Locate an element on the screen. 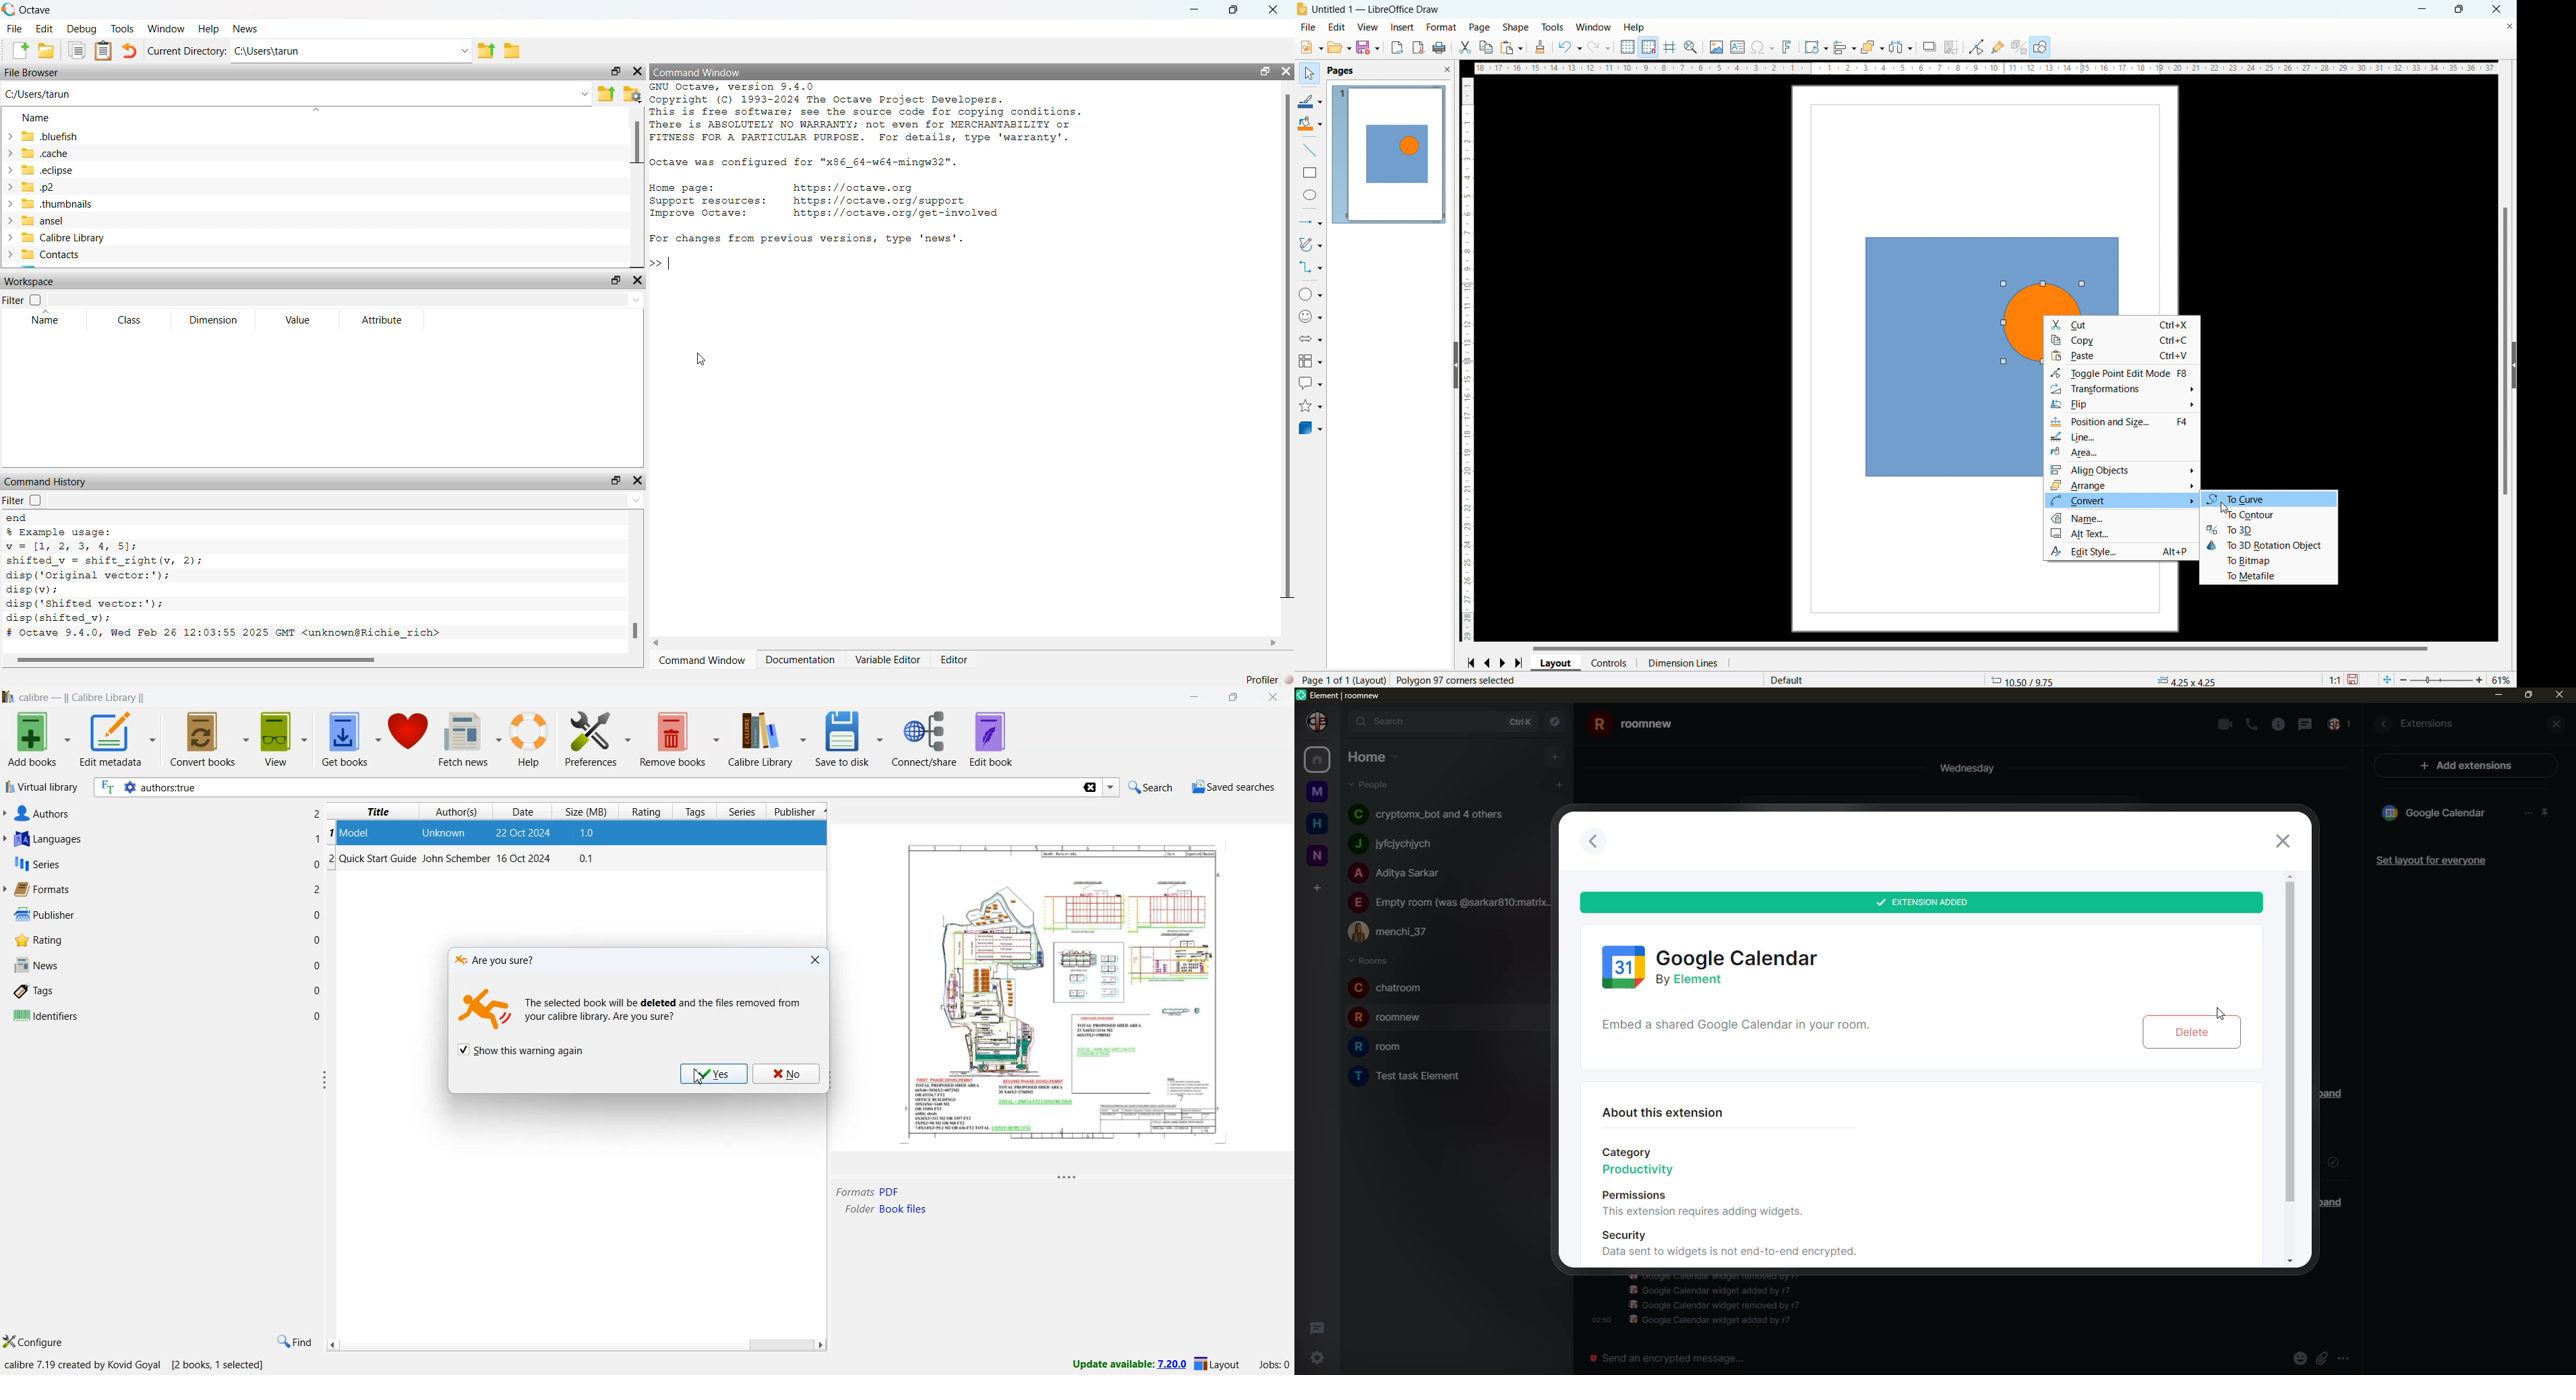  publisher is located at coordinates (798, 812).